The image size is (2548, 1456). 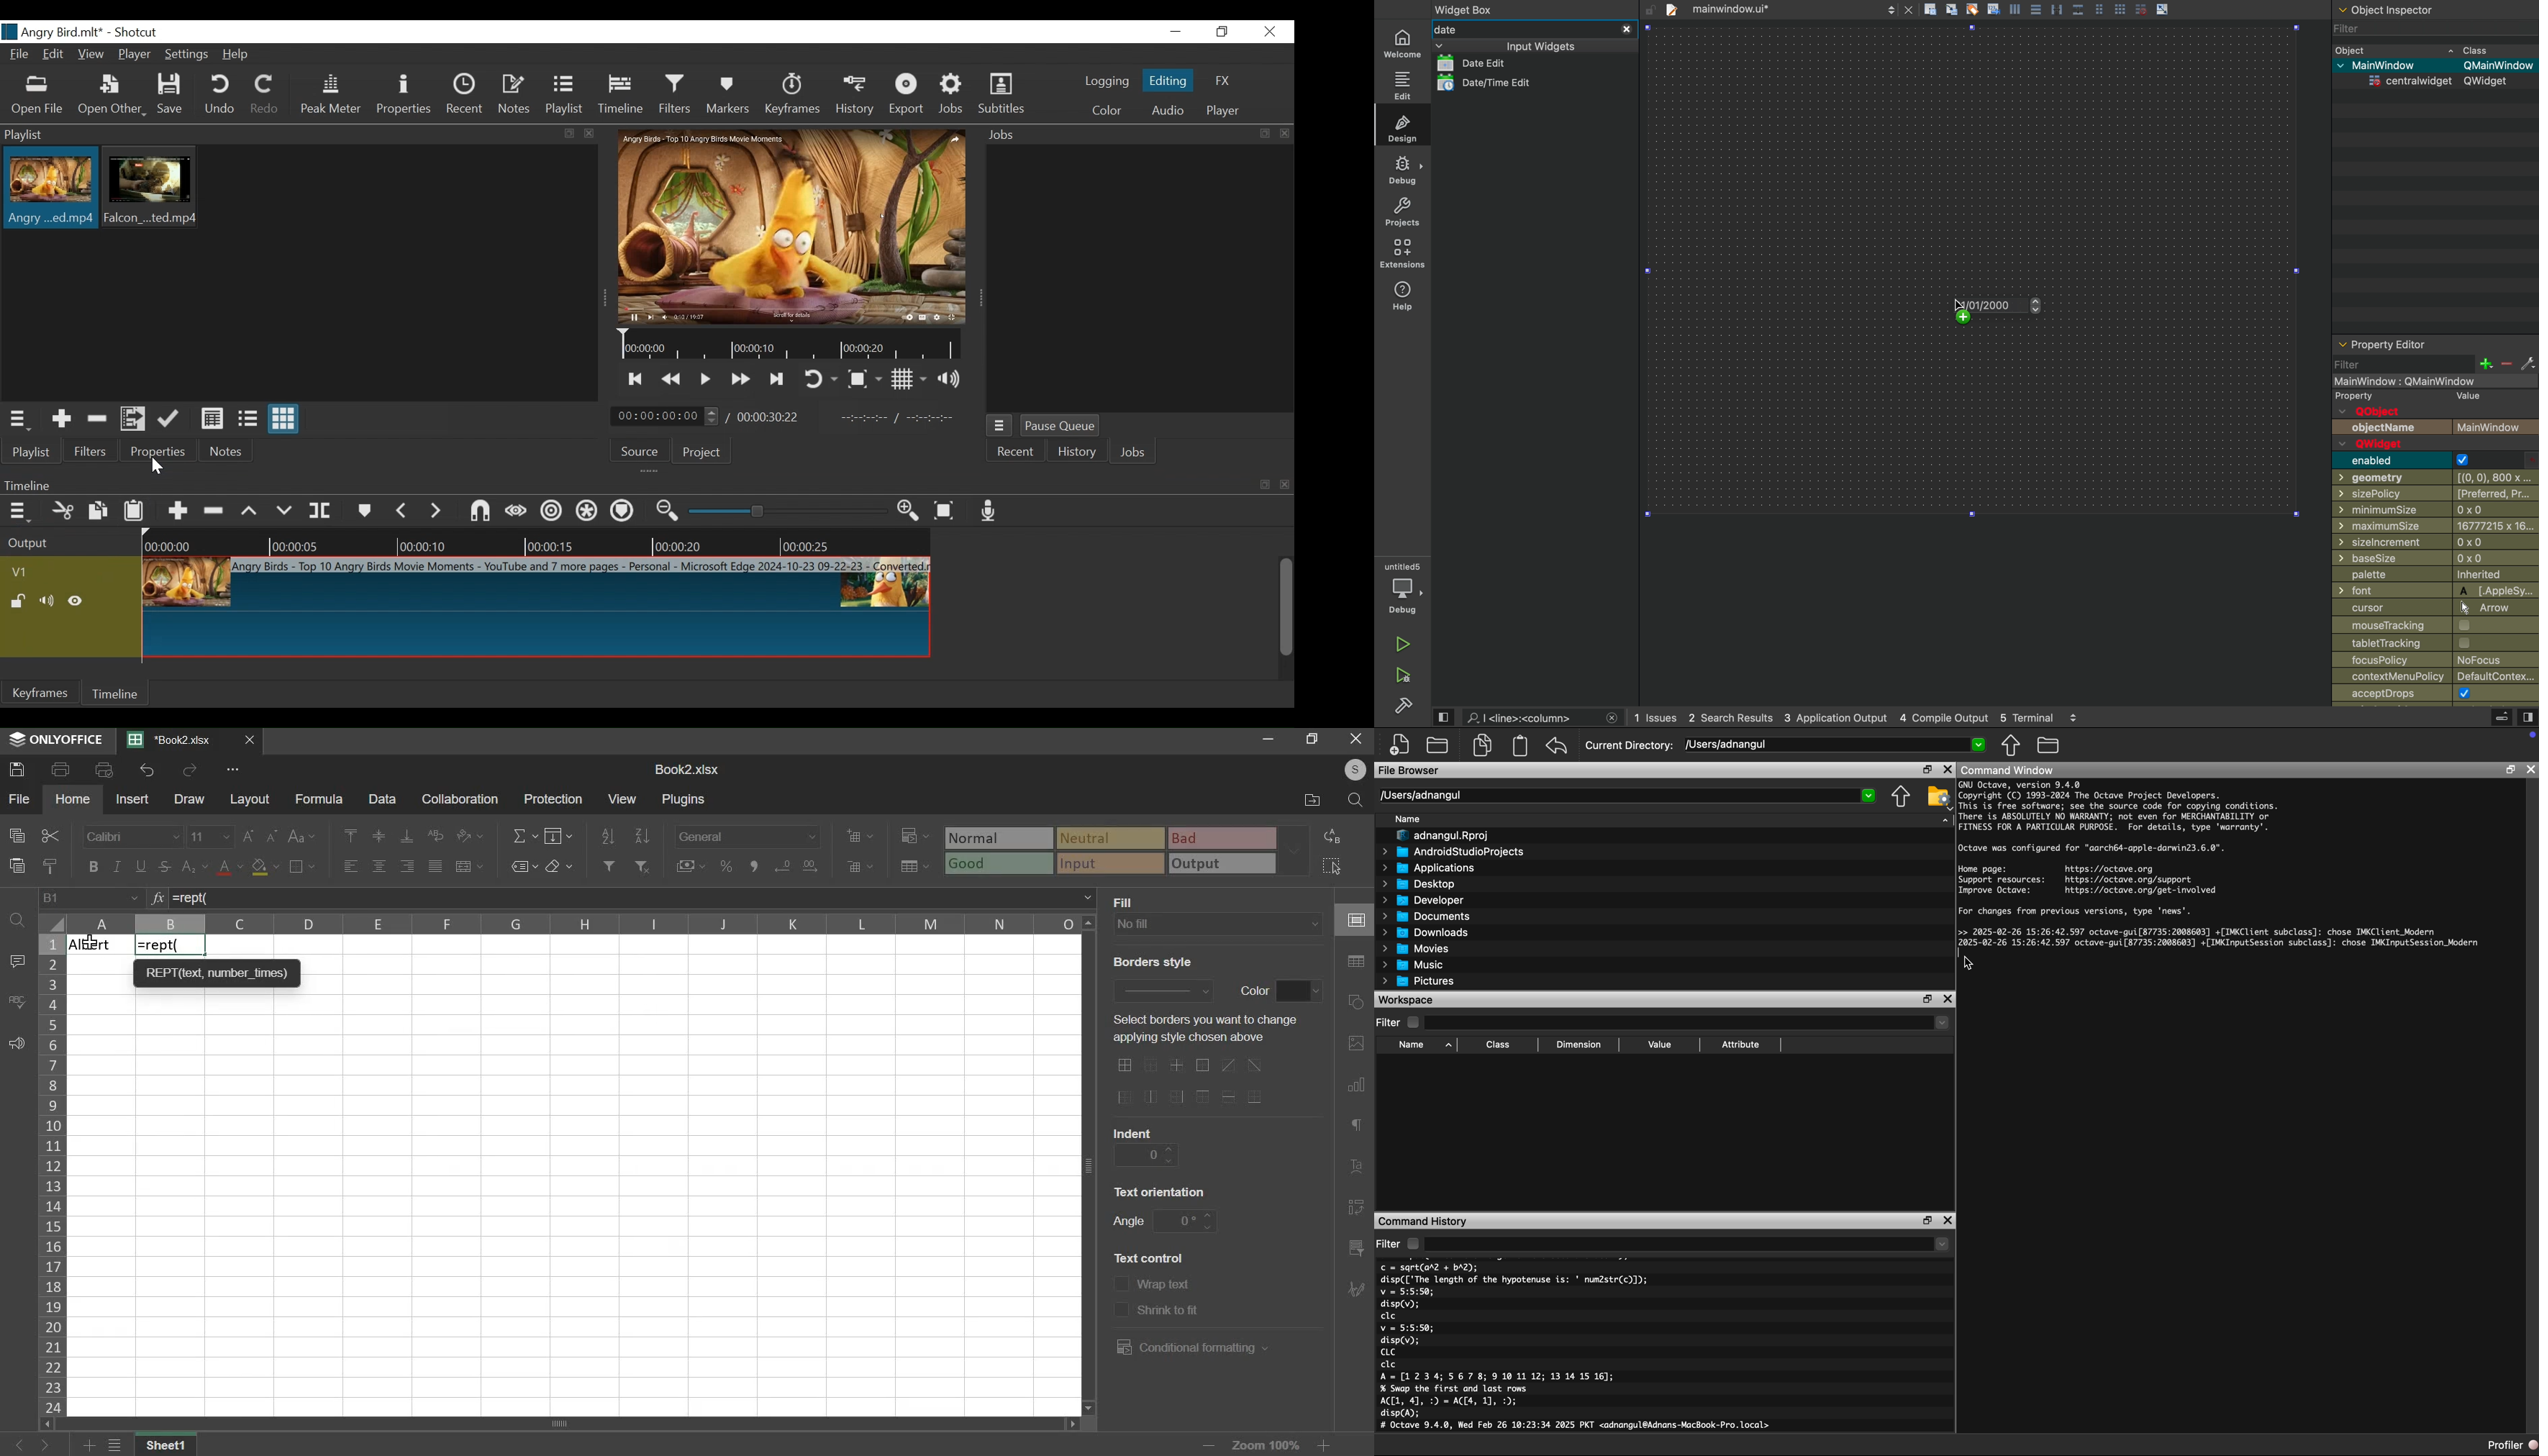 I want to click on draw, so click(x=190, y=798).